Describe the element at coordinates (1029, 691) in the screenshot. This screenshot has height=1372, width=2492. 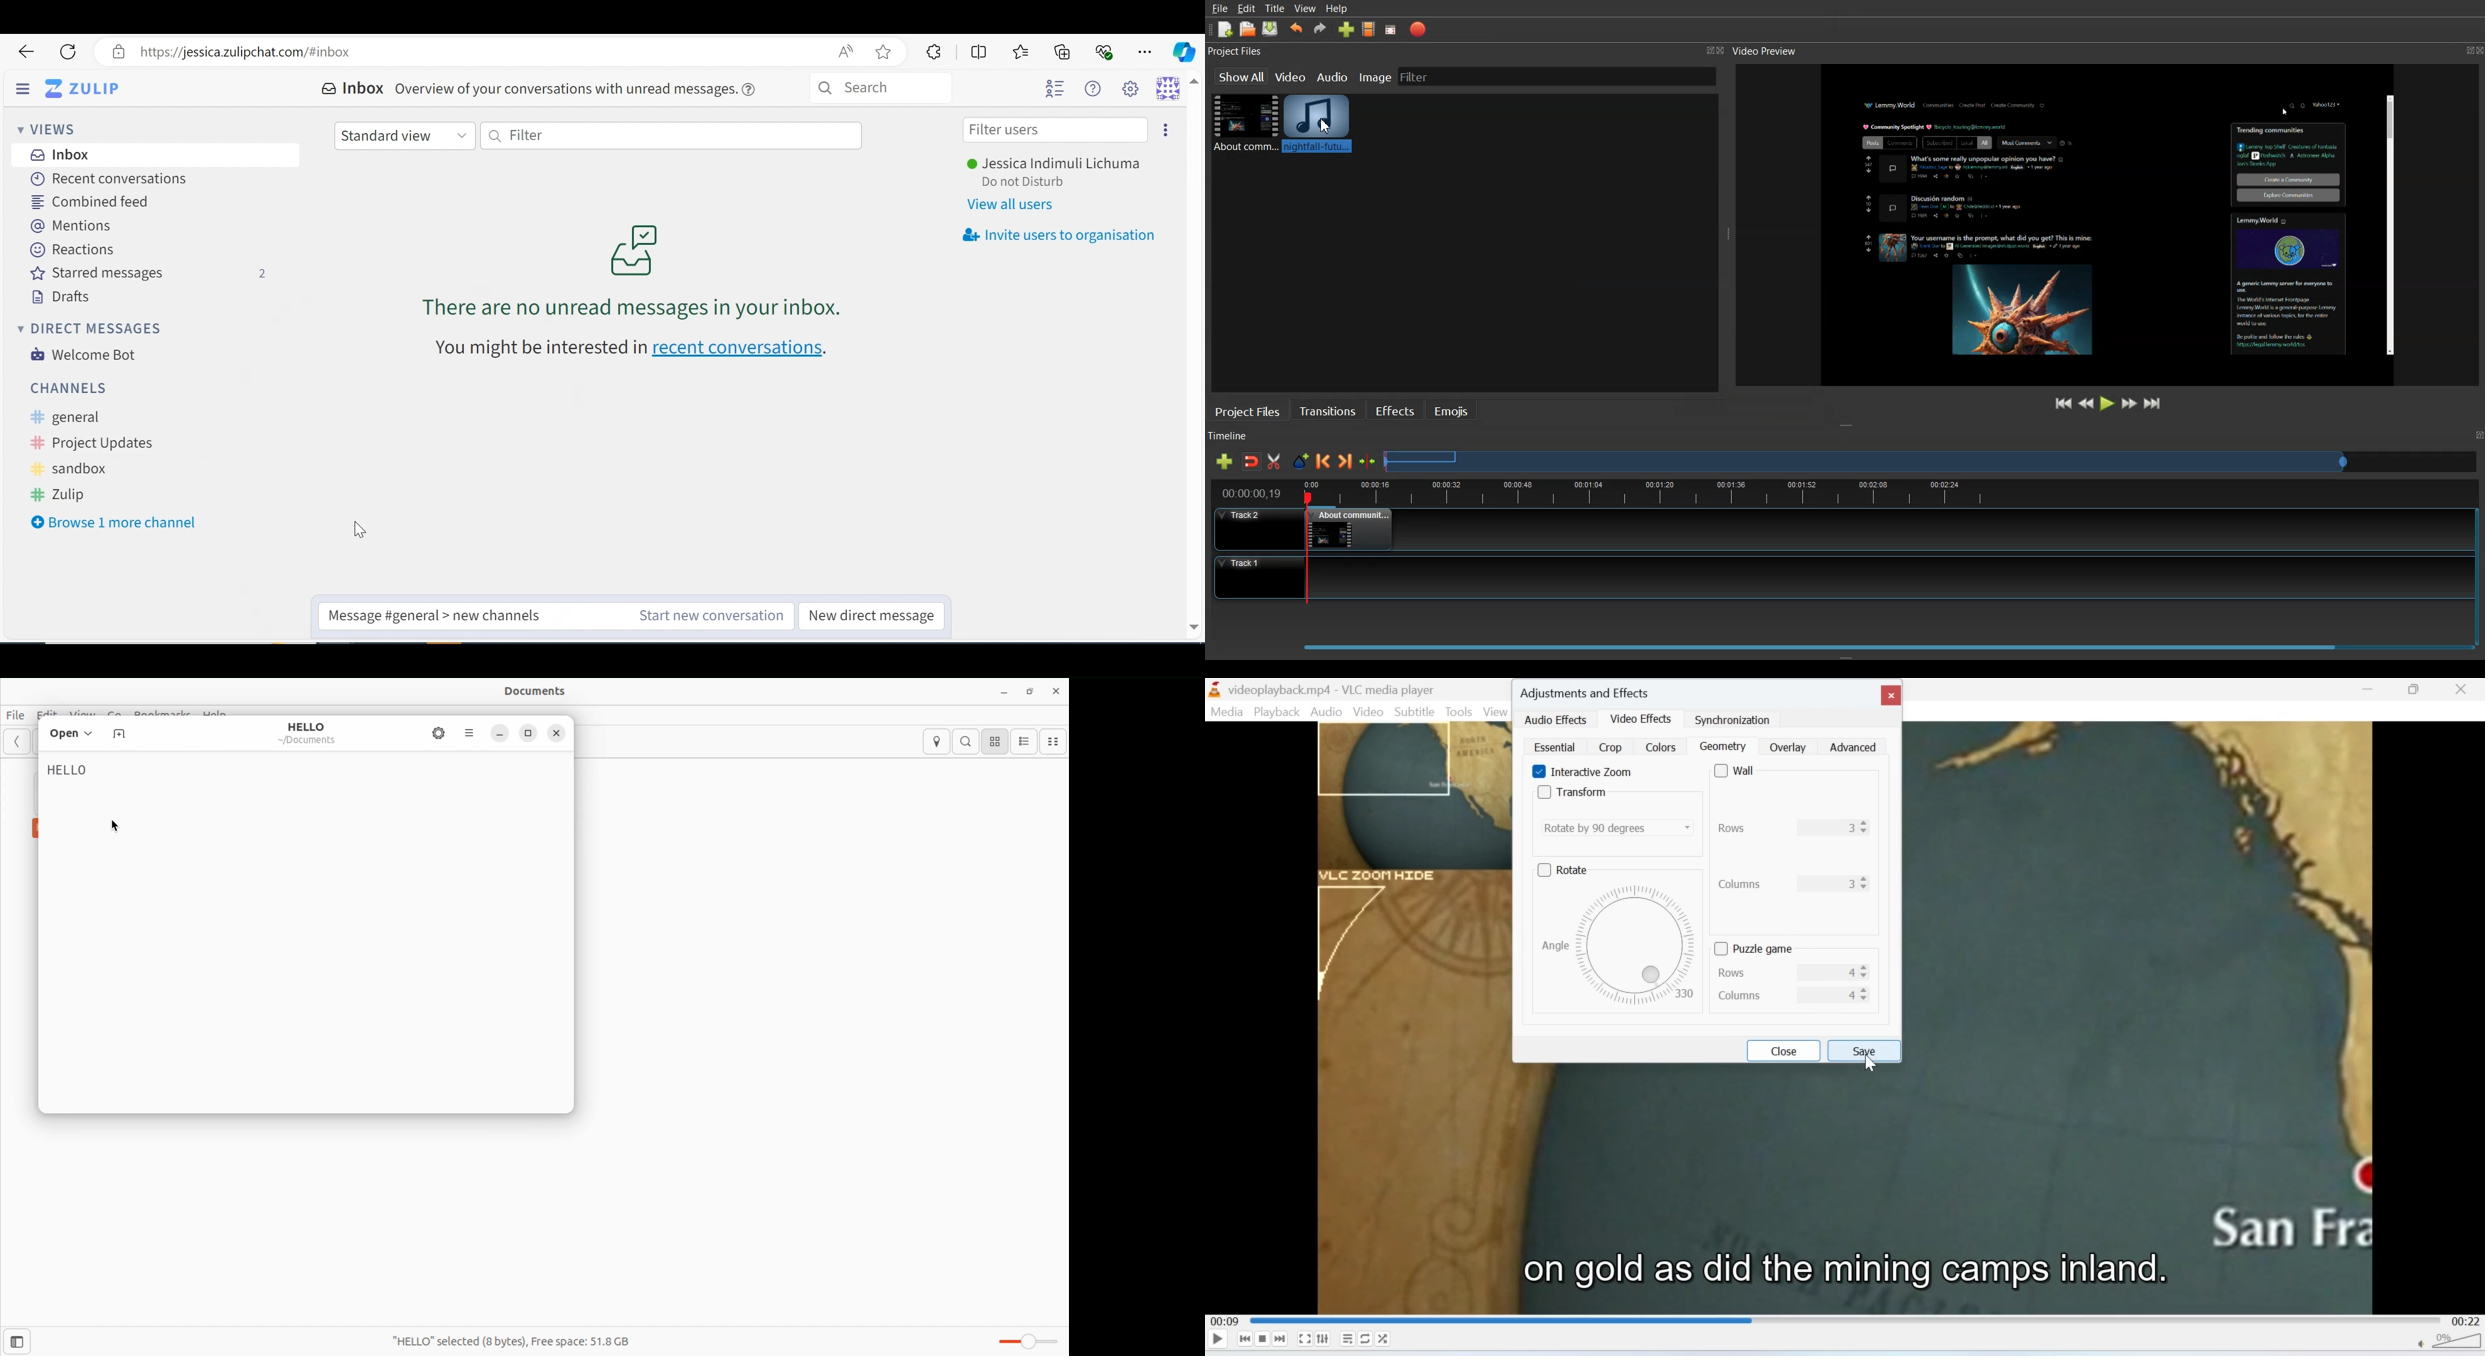
I see `resize` at that location.